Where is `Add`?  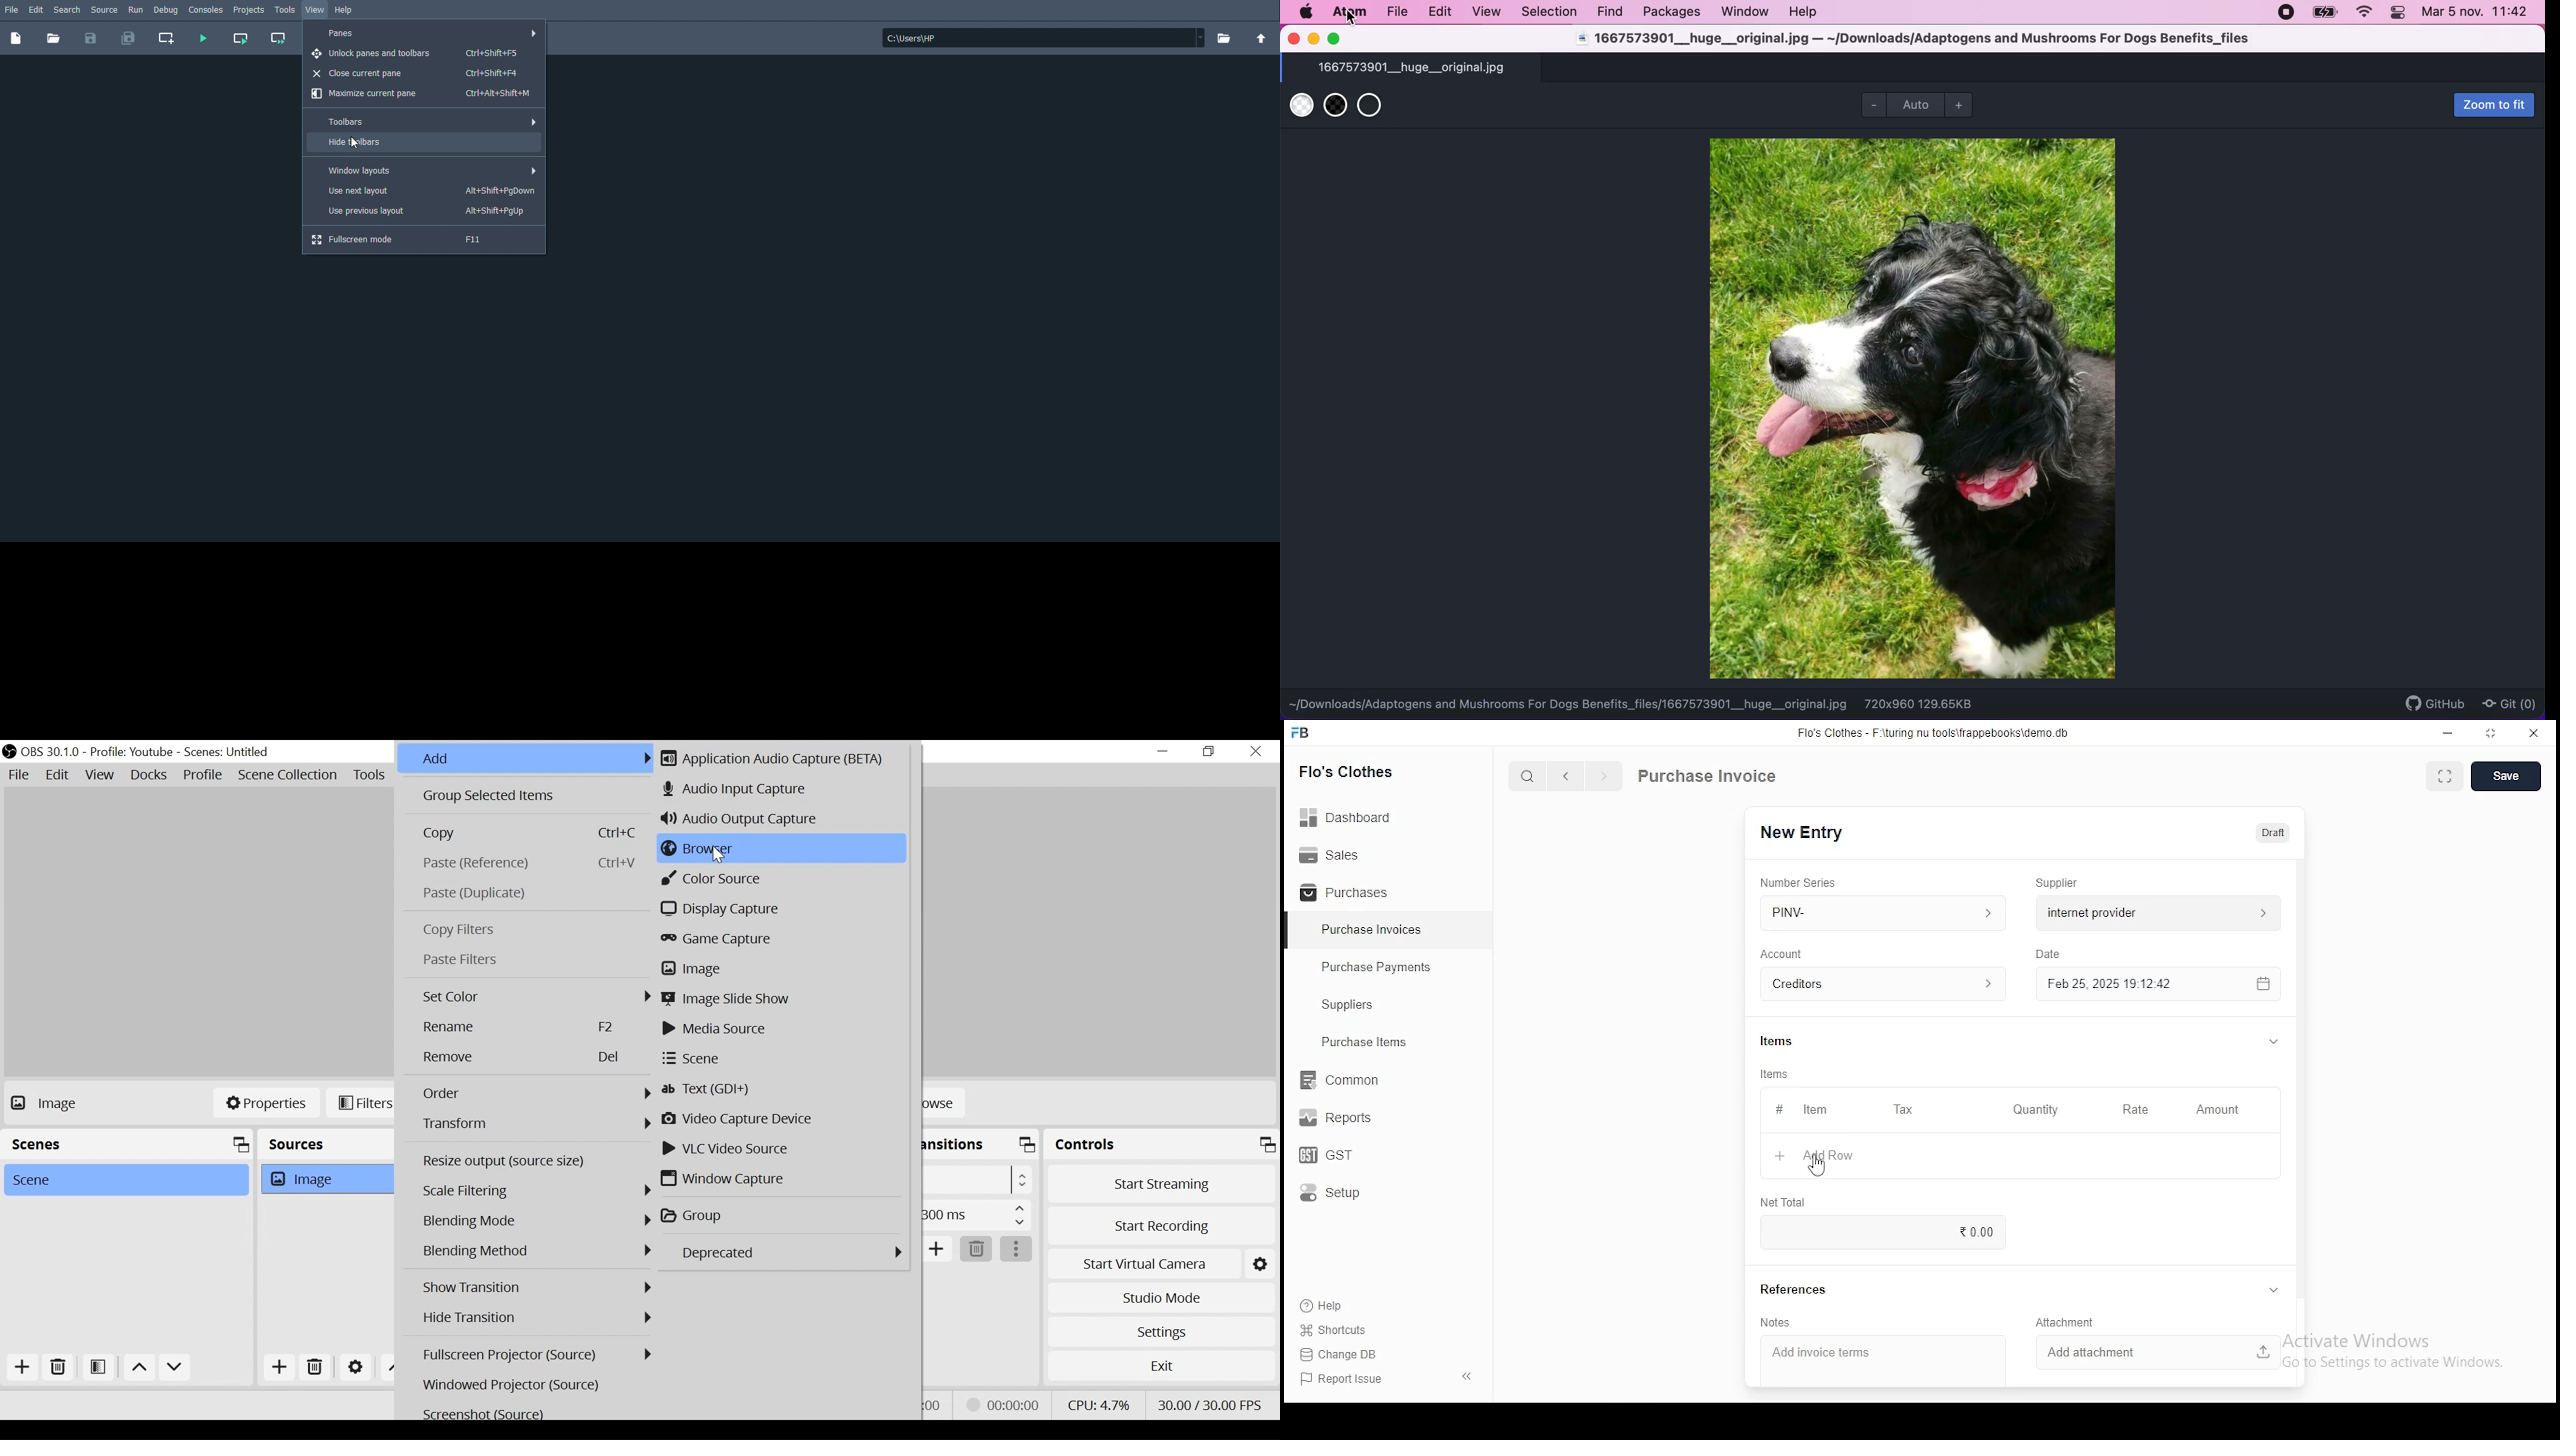 Add is located at coordinates (527, 756).